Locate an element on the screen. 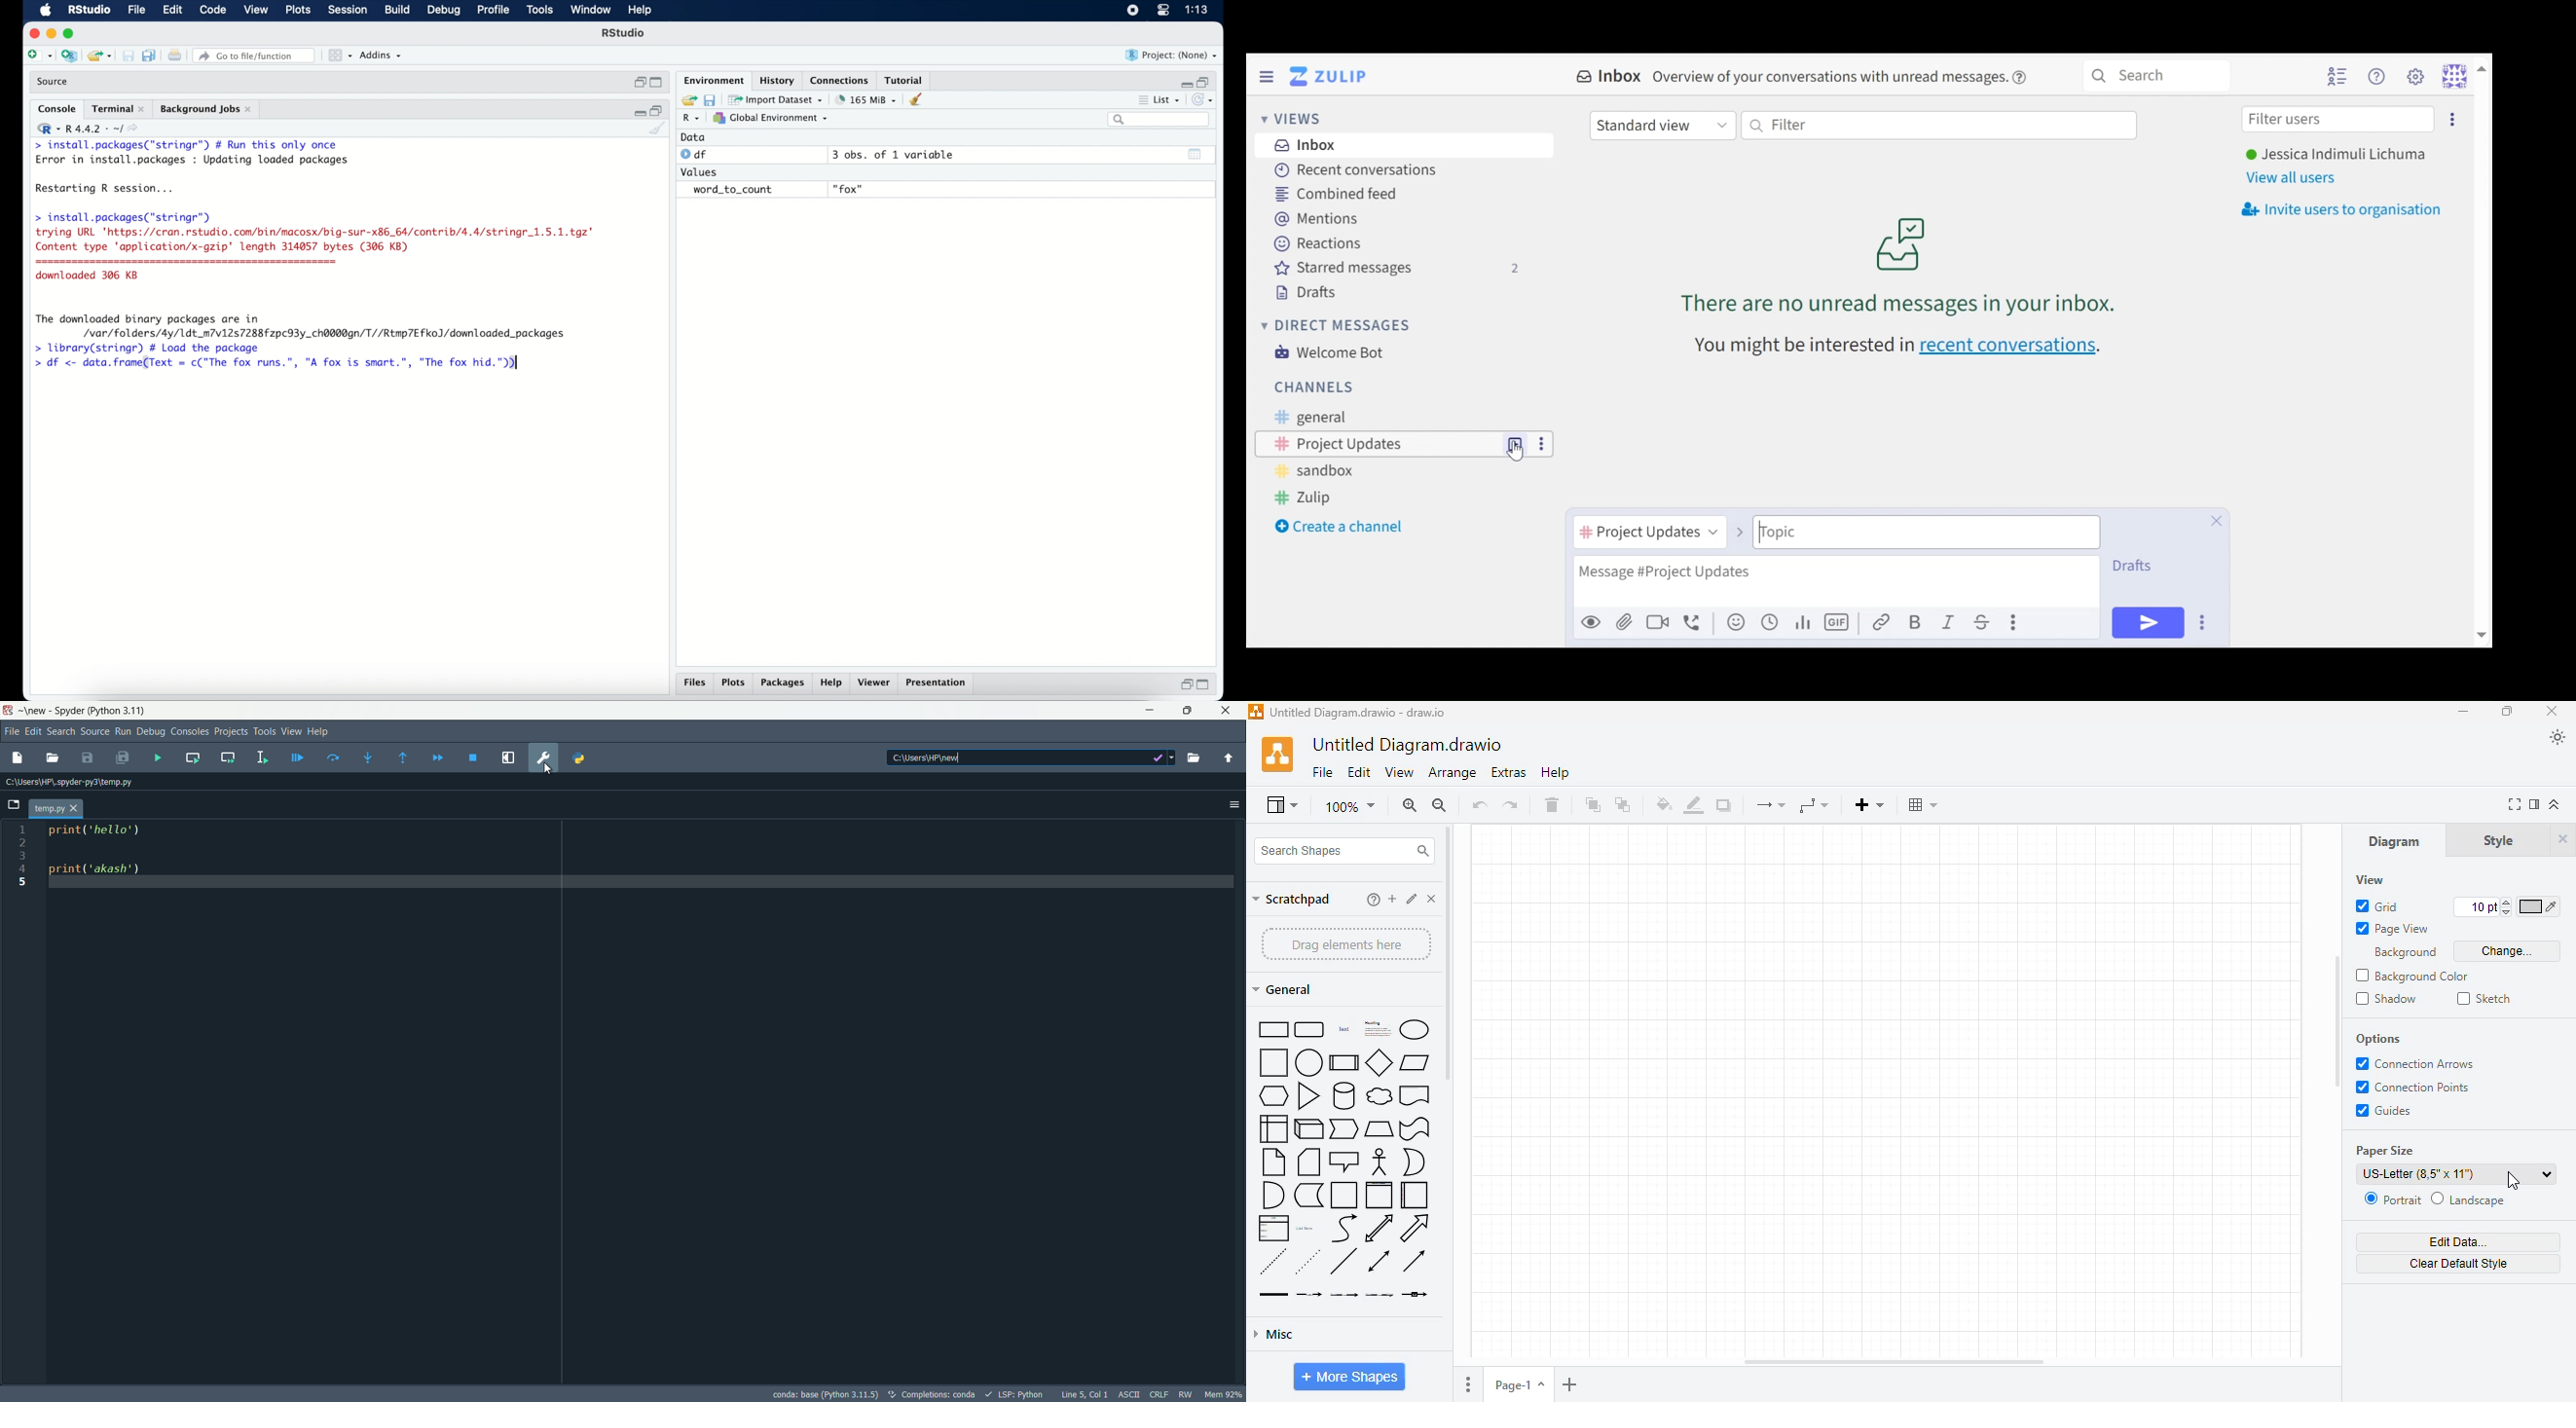 This screenshot has width=2576, height=1428. zoom is located at coordinates (1350, 808).